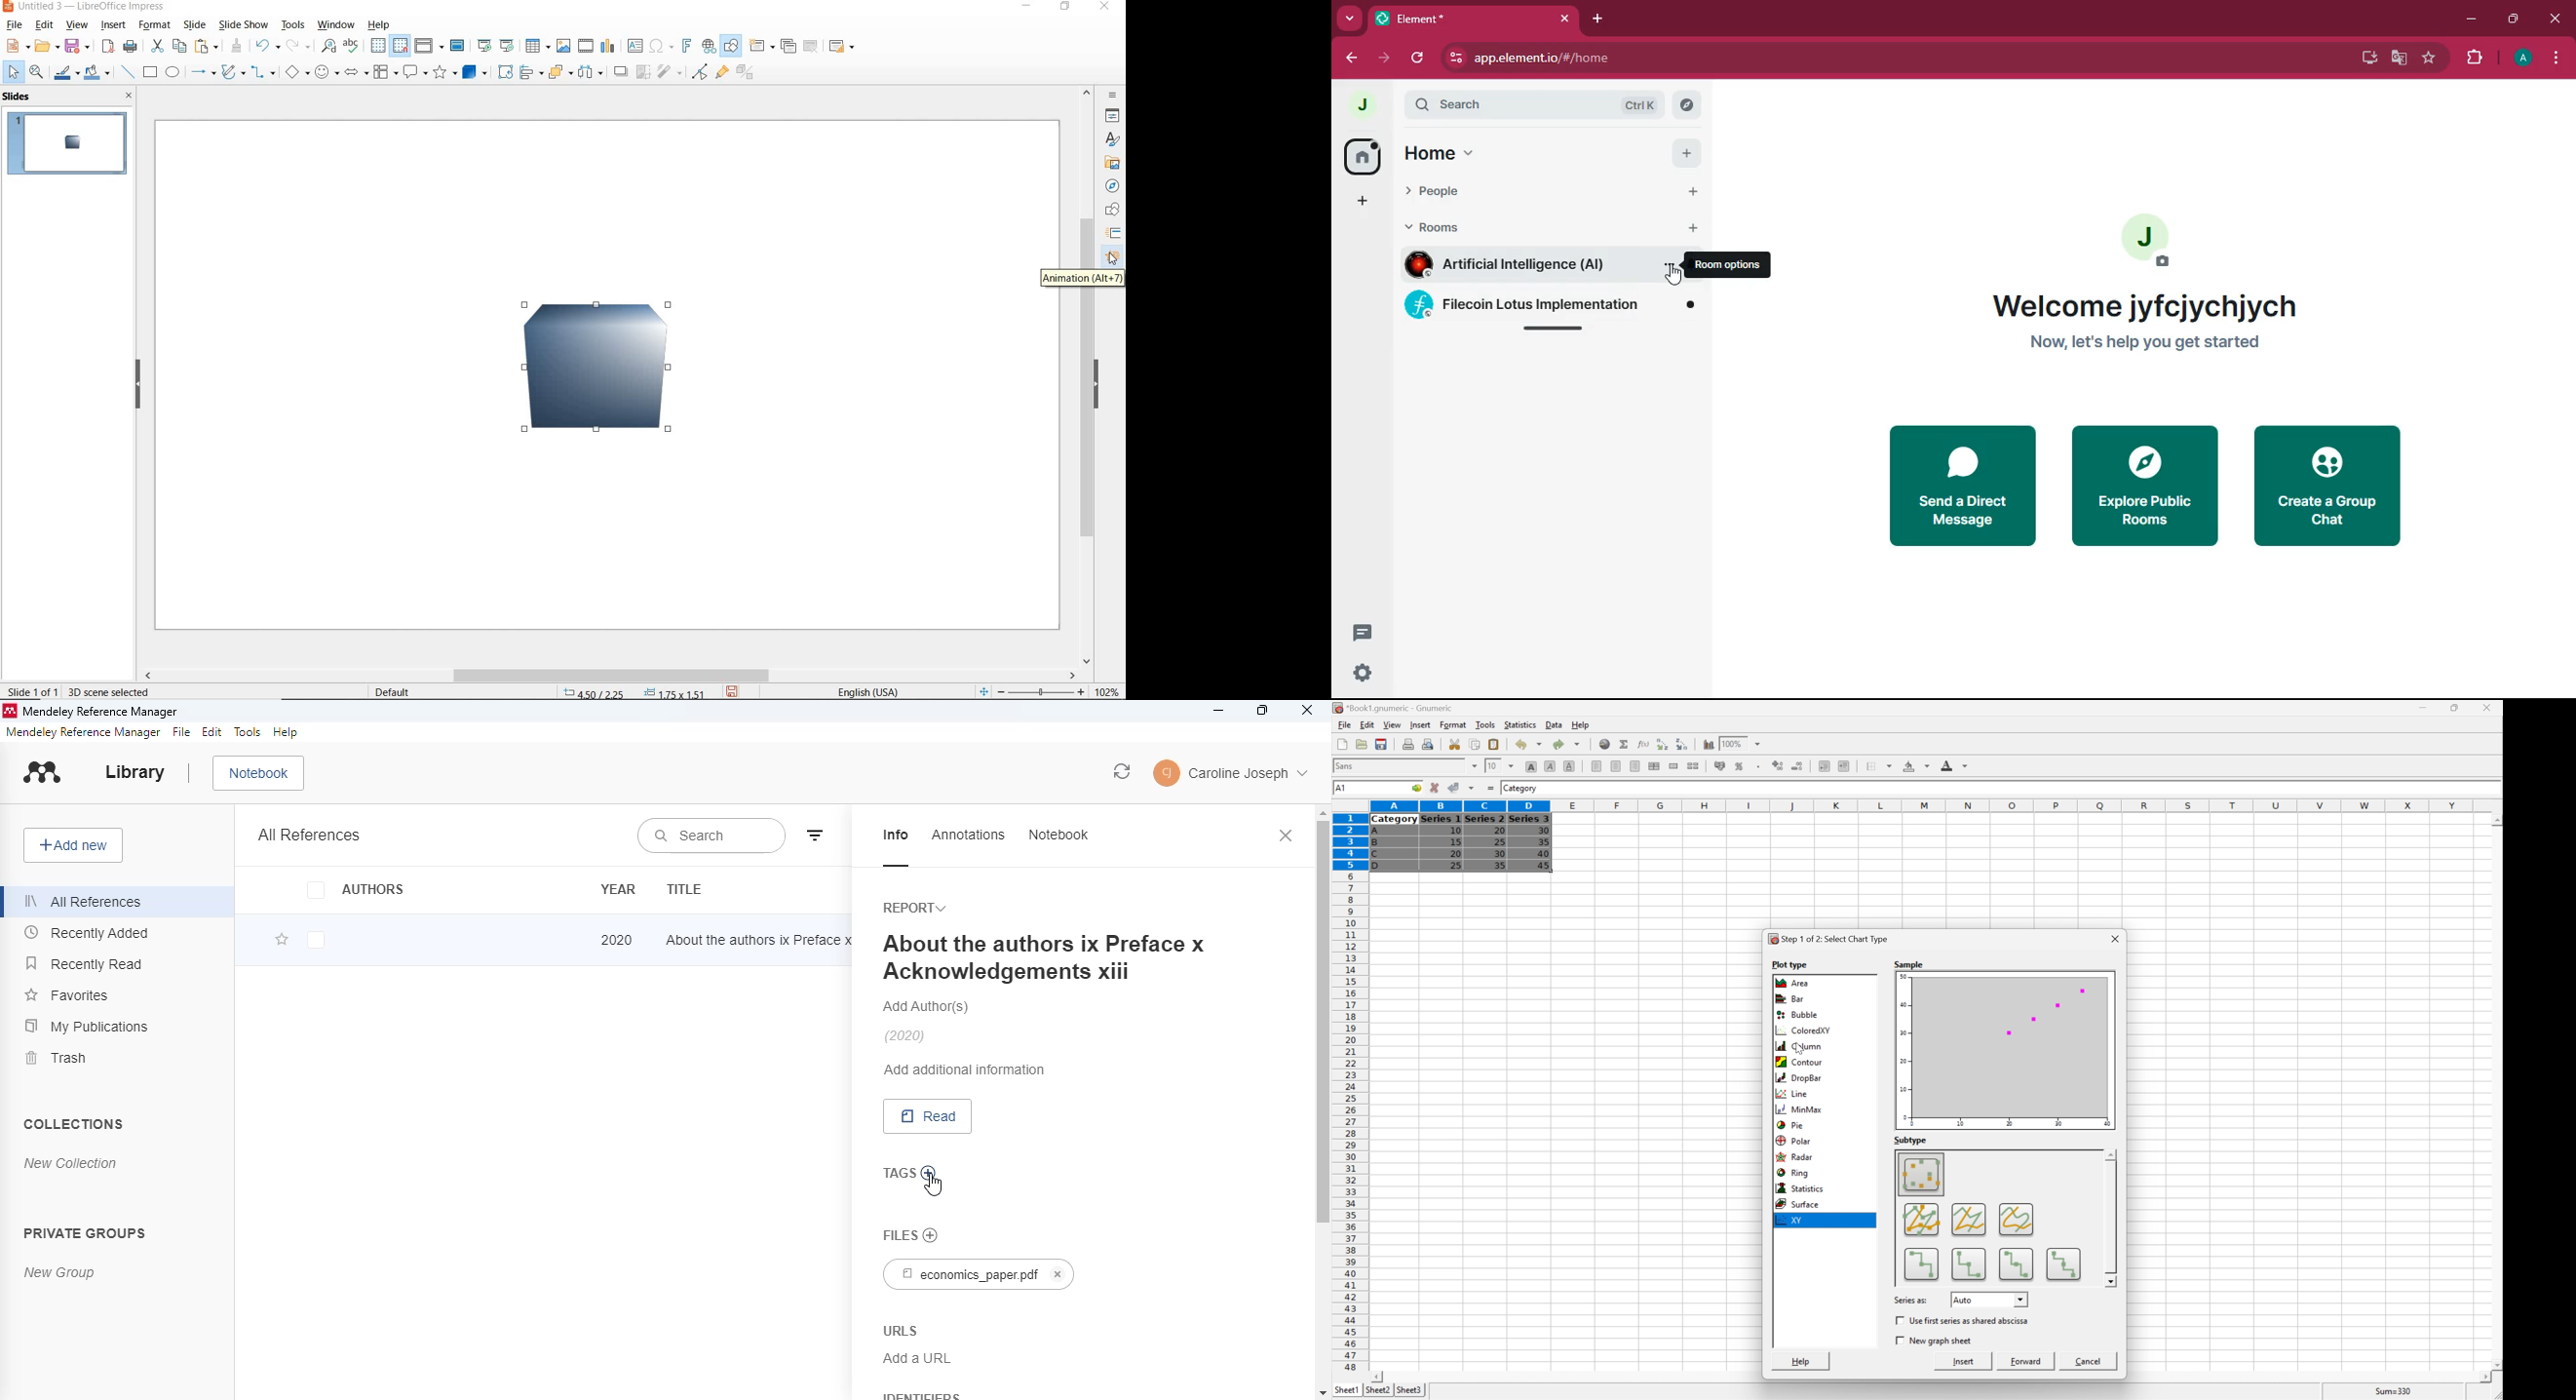 This screenshot has width=2576, height=1400. What do you see at coordinates (1882, 765) in the screenshot?
I see `Borders` at bounding box center [1882, 765].